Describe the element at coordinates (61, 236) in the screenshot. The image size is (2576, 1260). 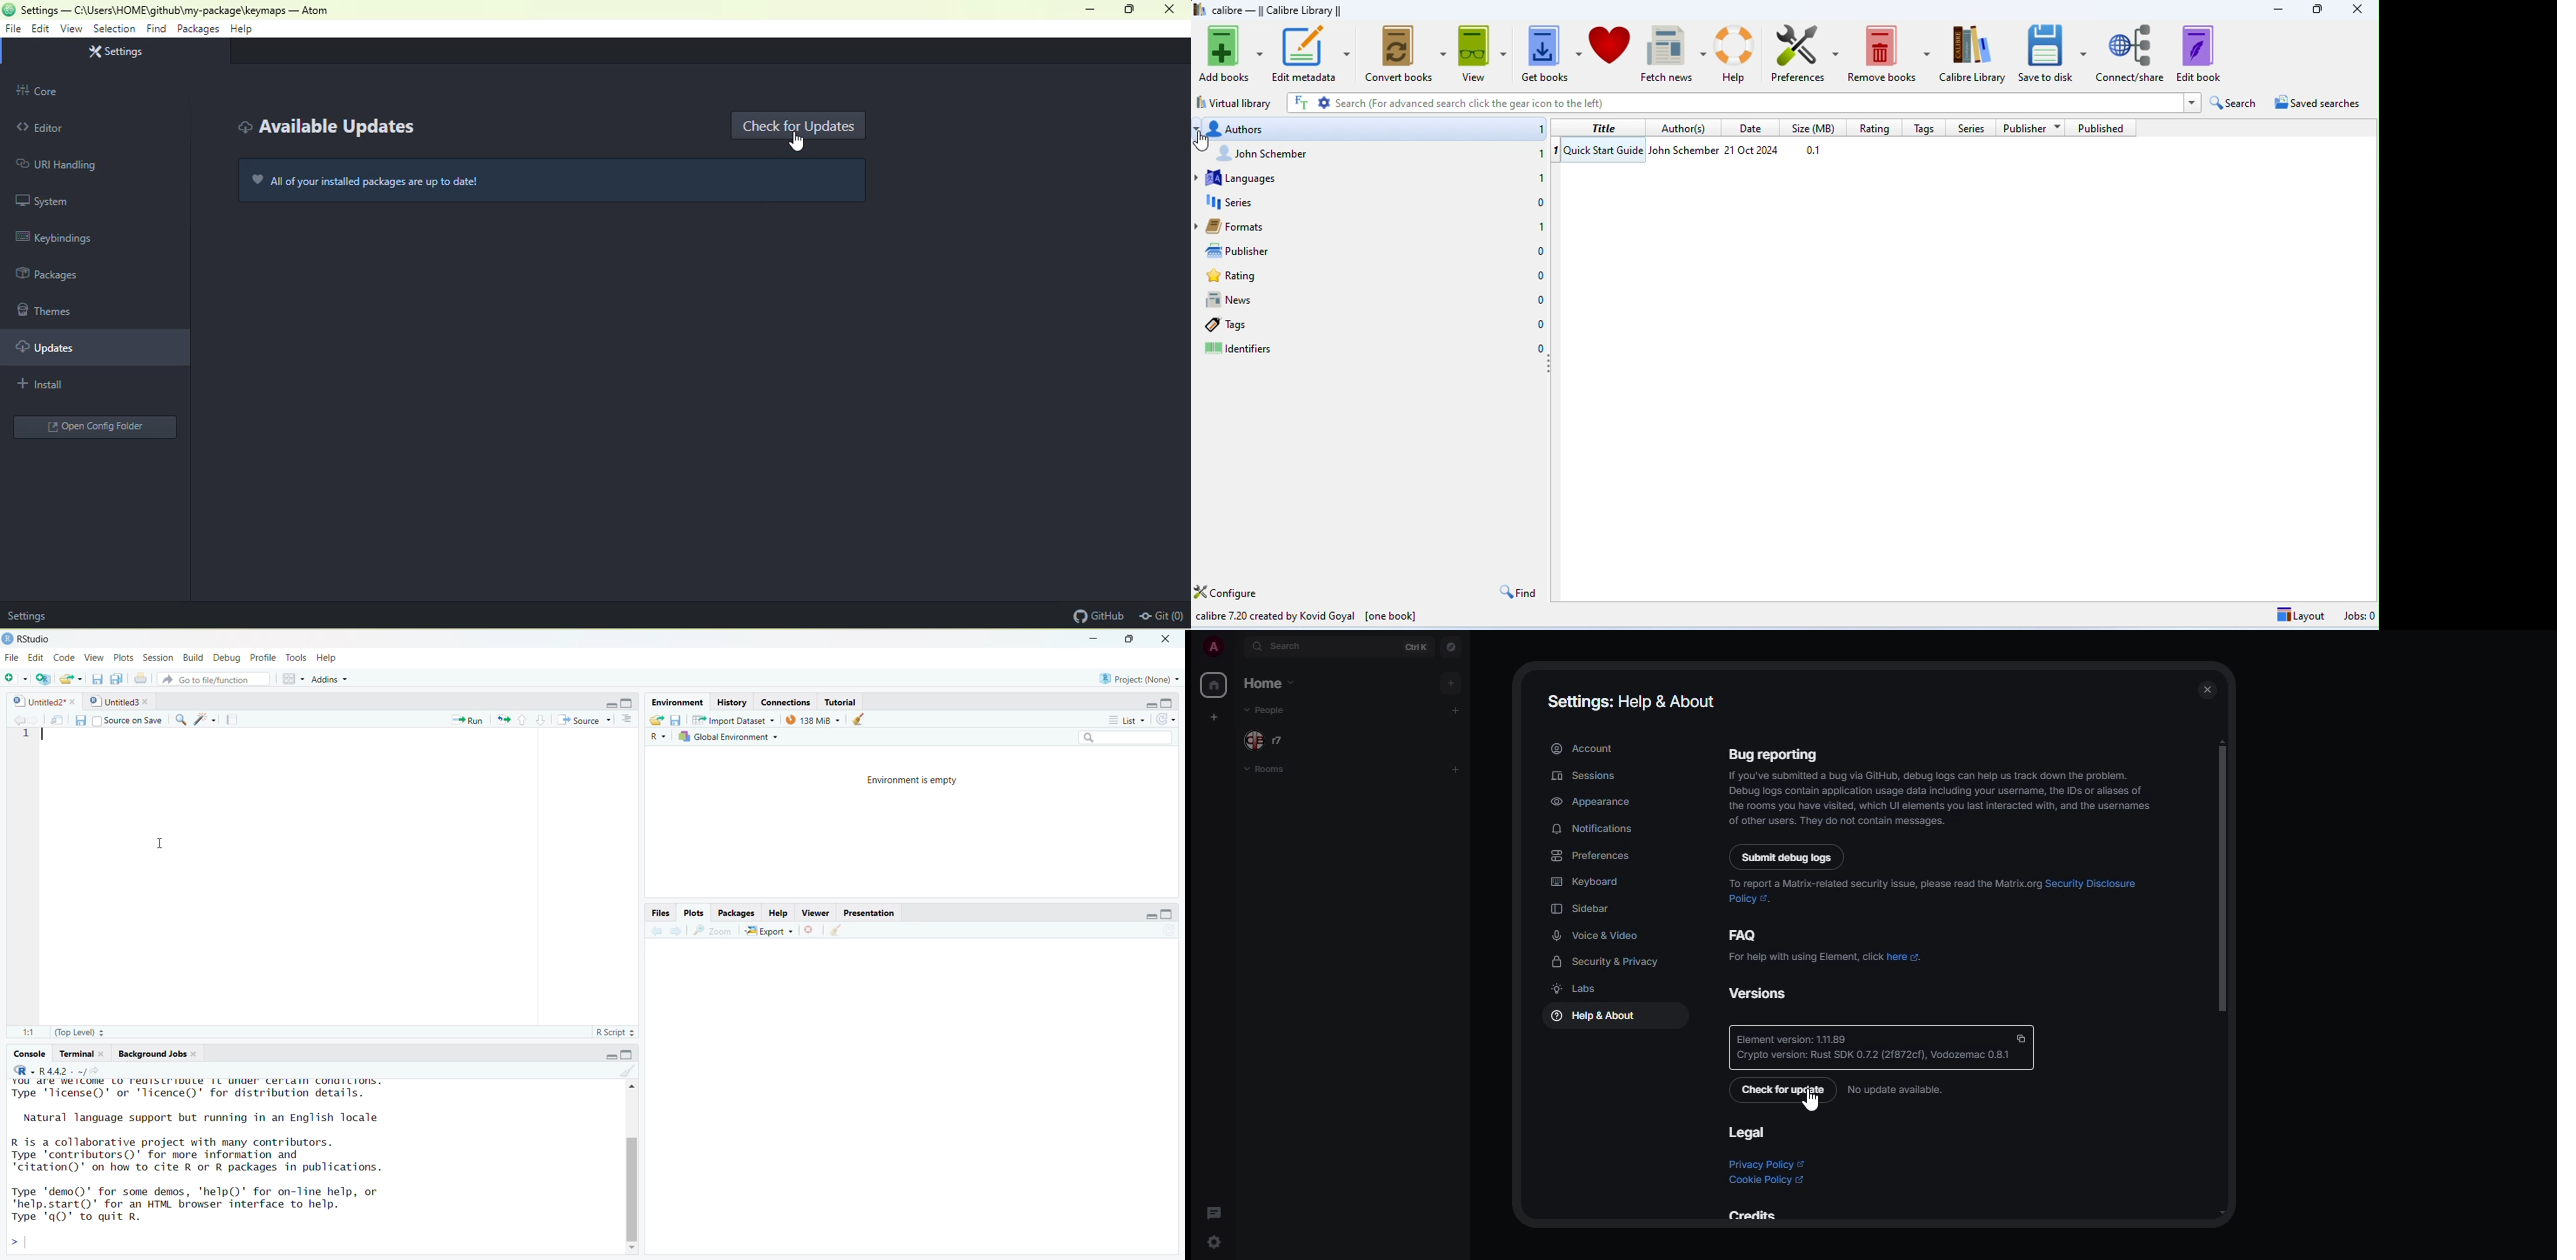
I see `keybindings` at that location.